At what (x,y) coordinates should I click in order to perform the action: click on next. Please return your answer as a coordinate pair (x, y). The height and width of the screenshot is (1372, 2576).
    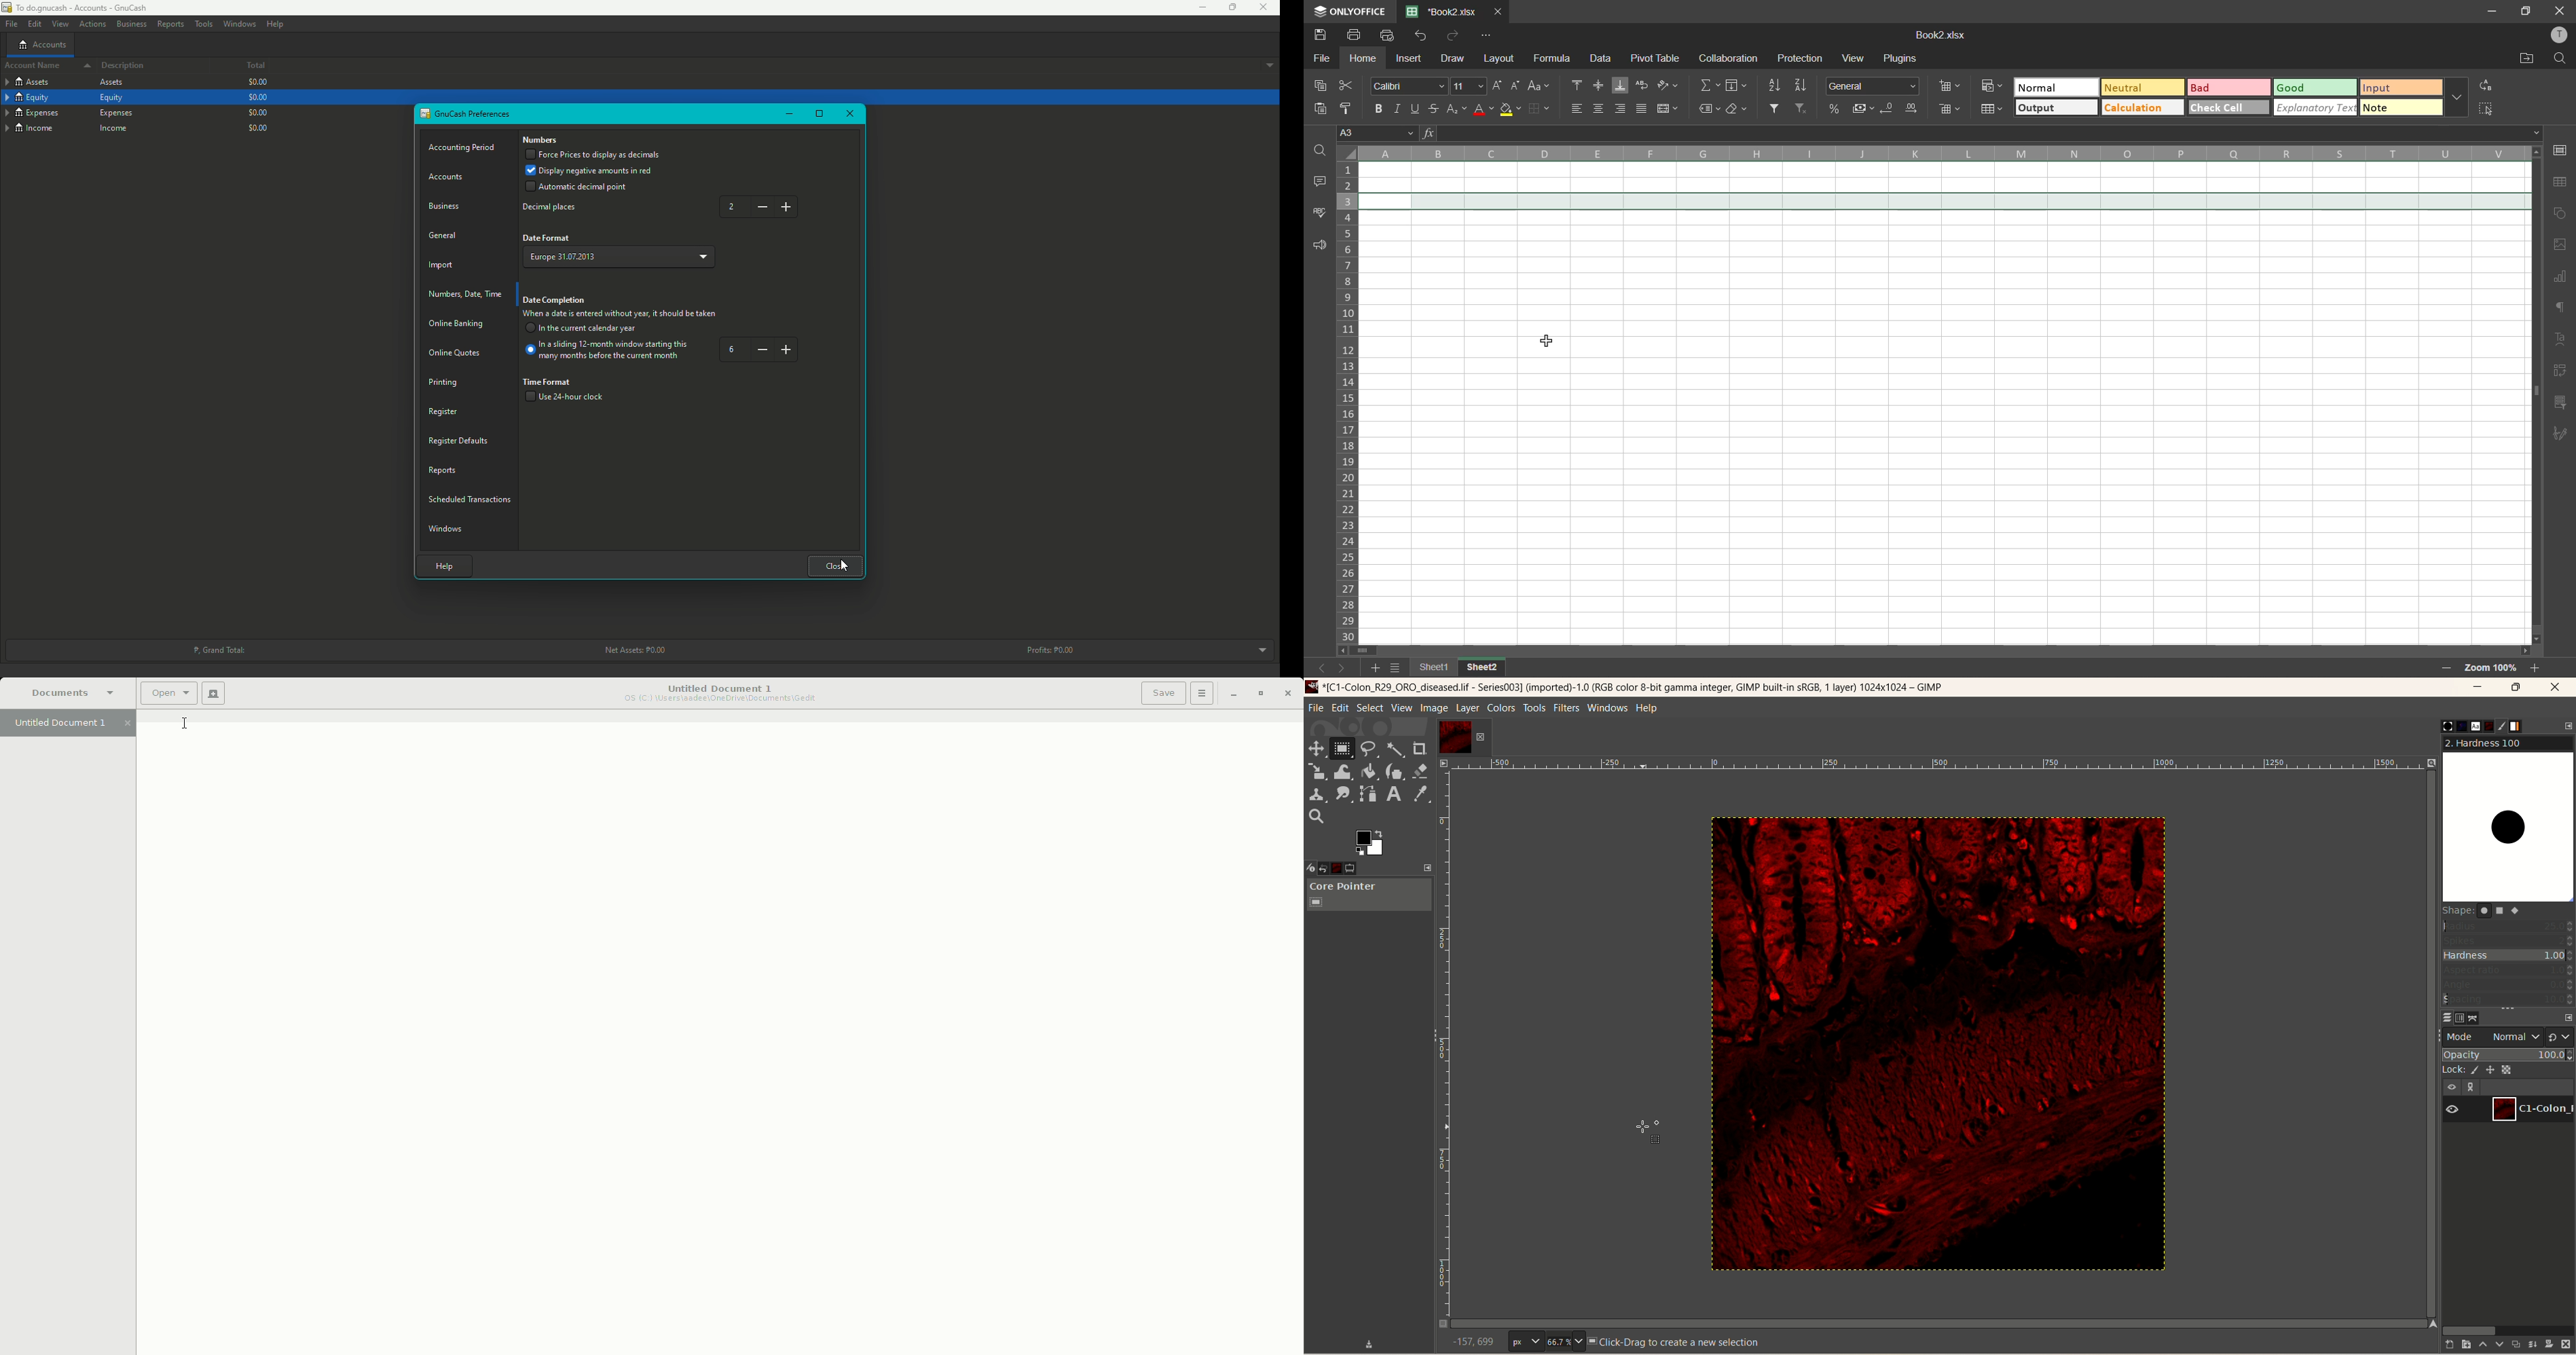
    Looking at the image, I should click on (1345, 667).